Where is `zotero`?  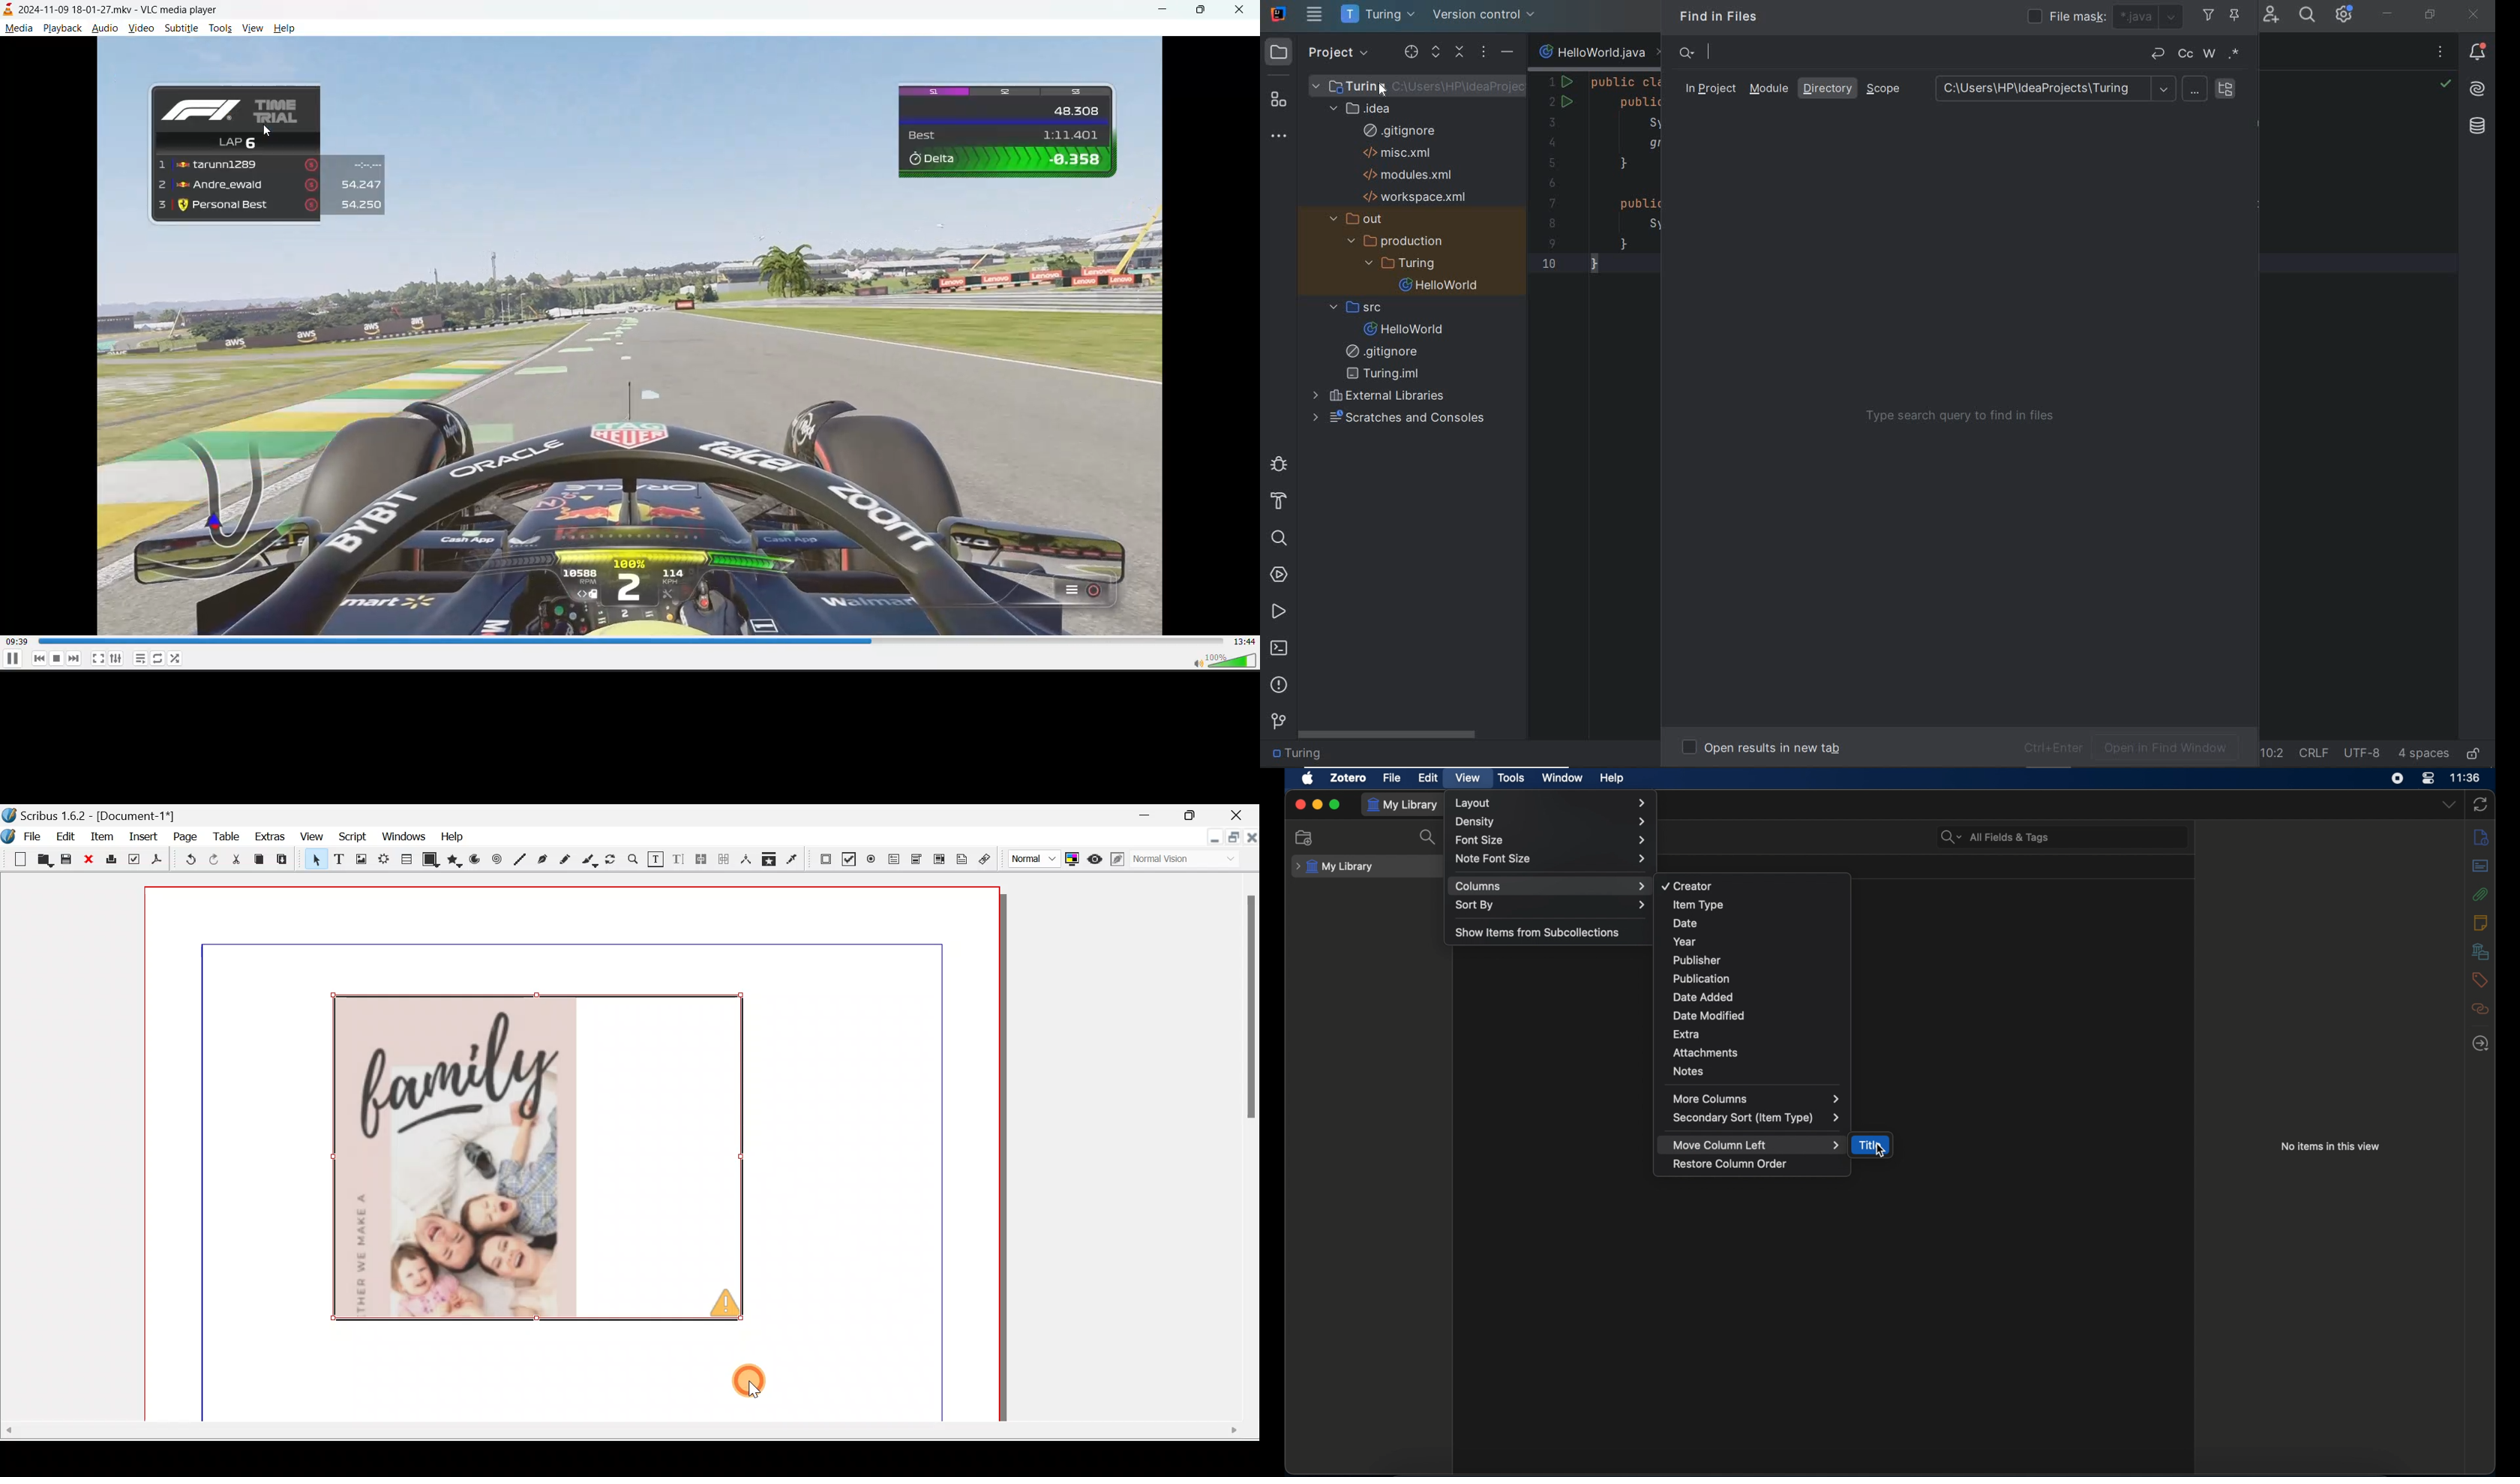
zotero is located at coordinates (1348, 778).